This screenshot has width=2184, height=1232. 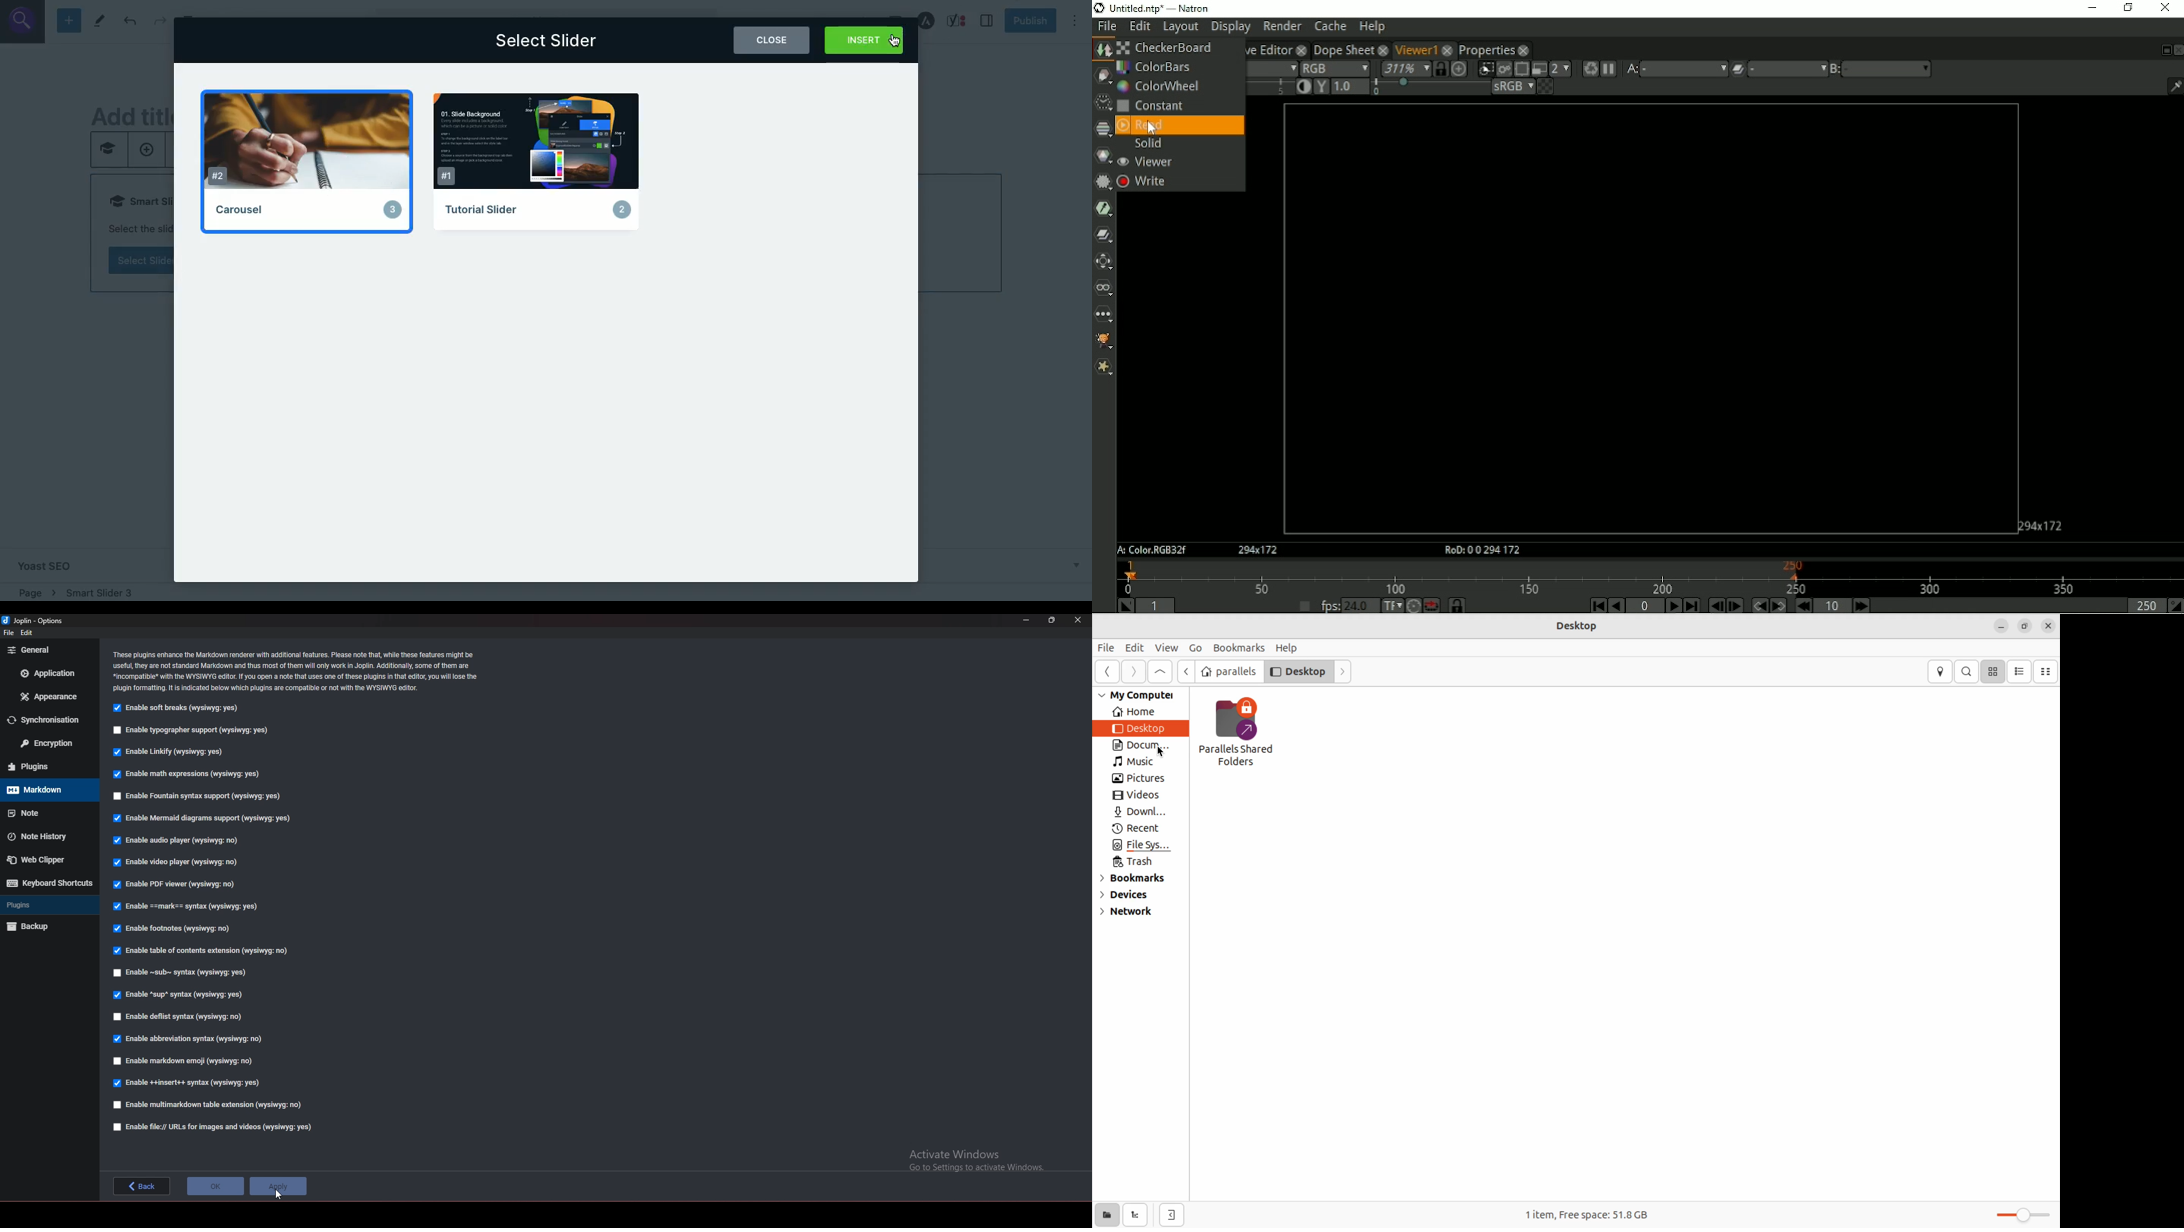 I want to click on cursor, so click(x=893, y=44).